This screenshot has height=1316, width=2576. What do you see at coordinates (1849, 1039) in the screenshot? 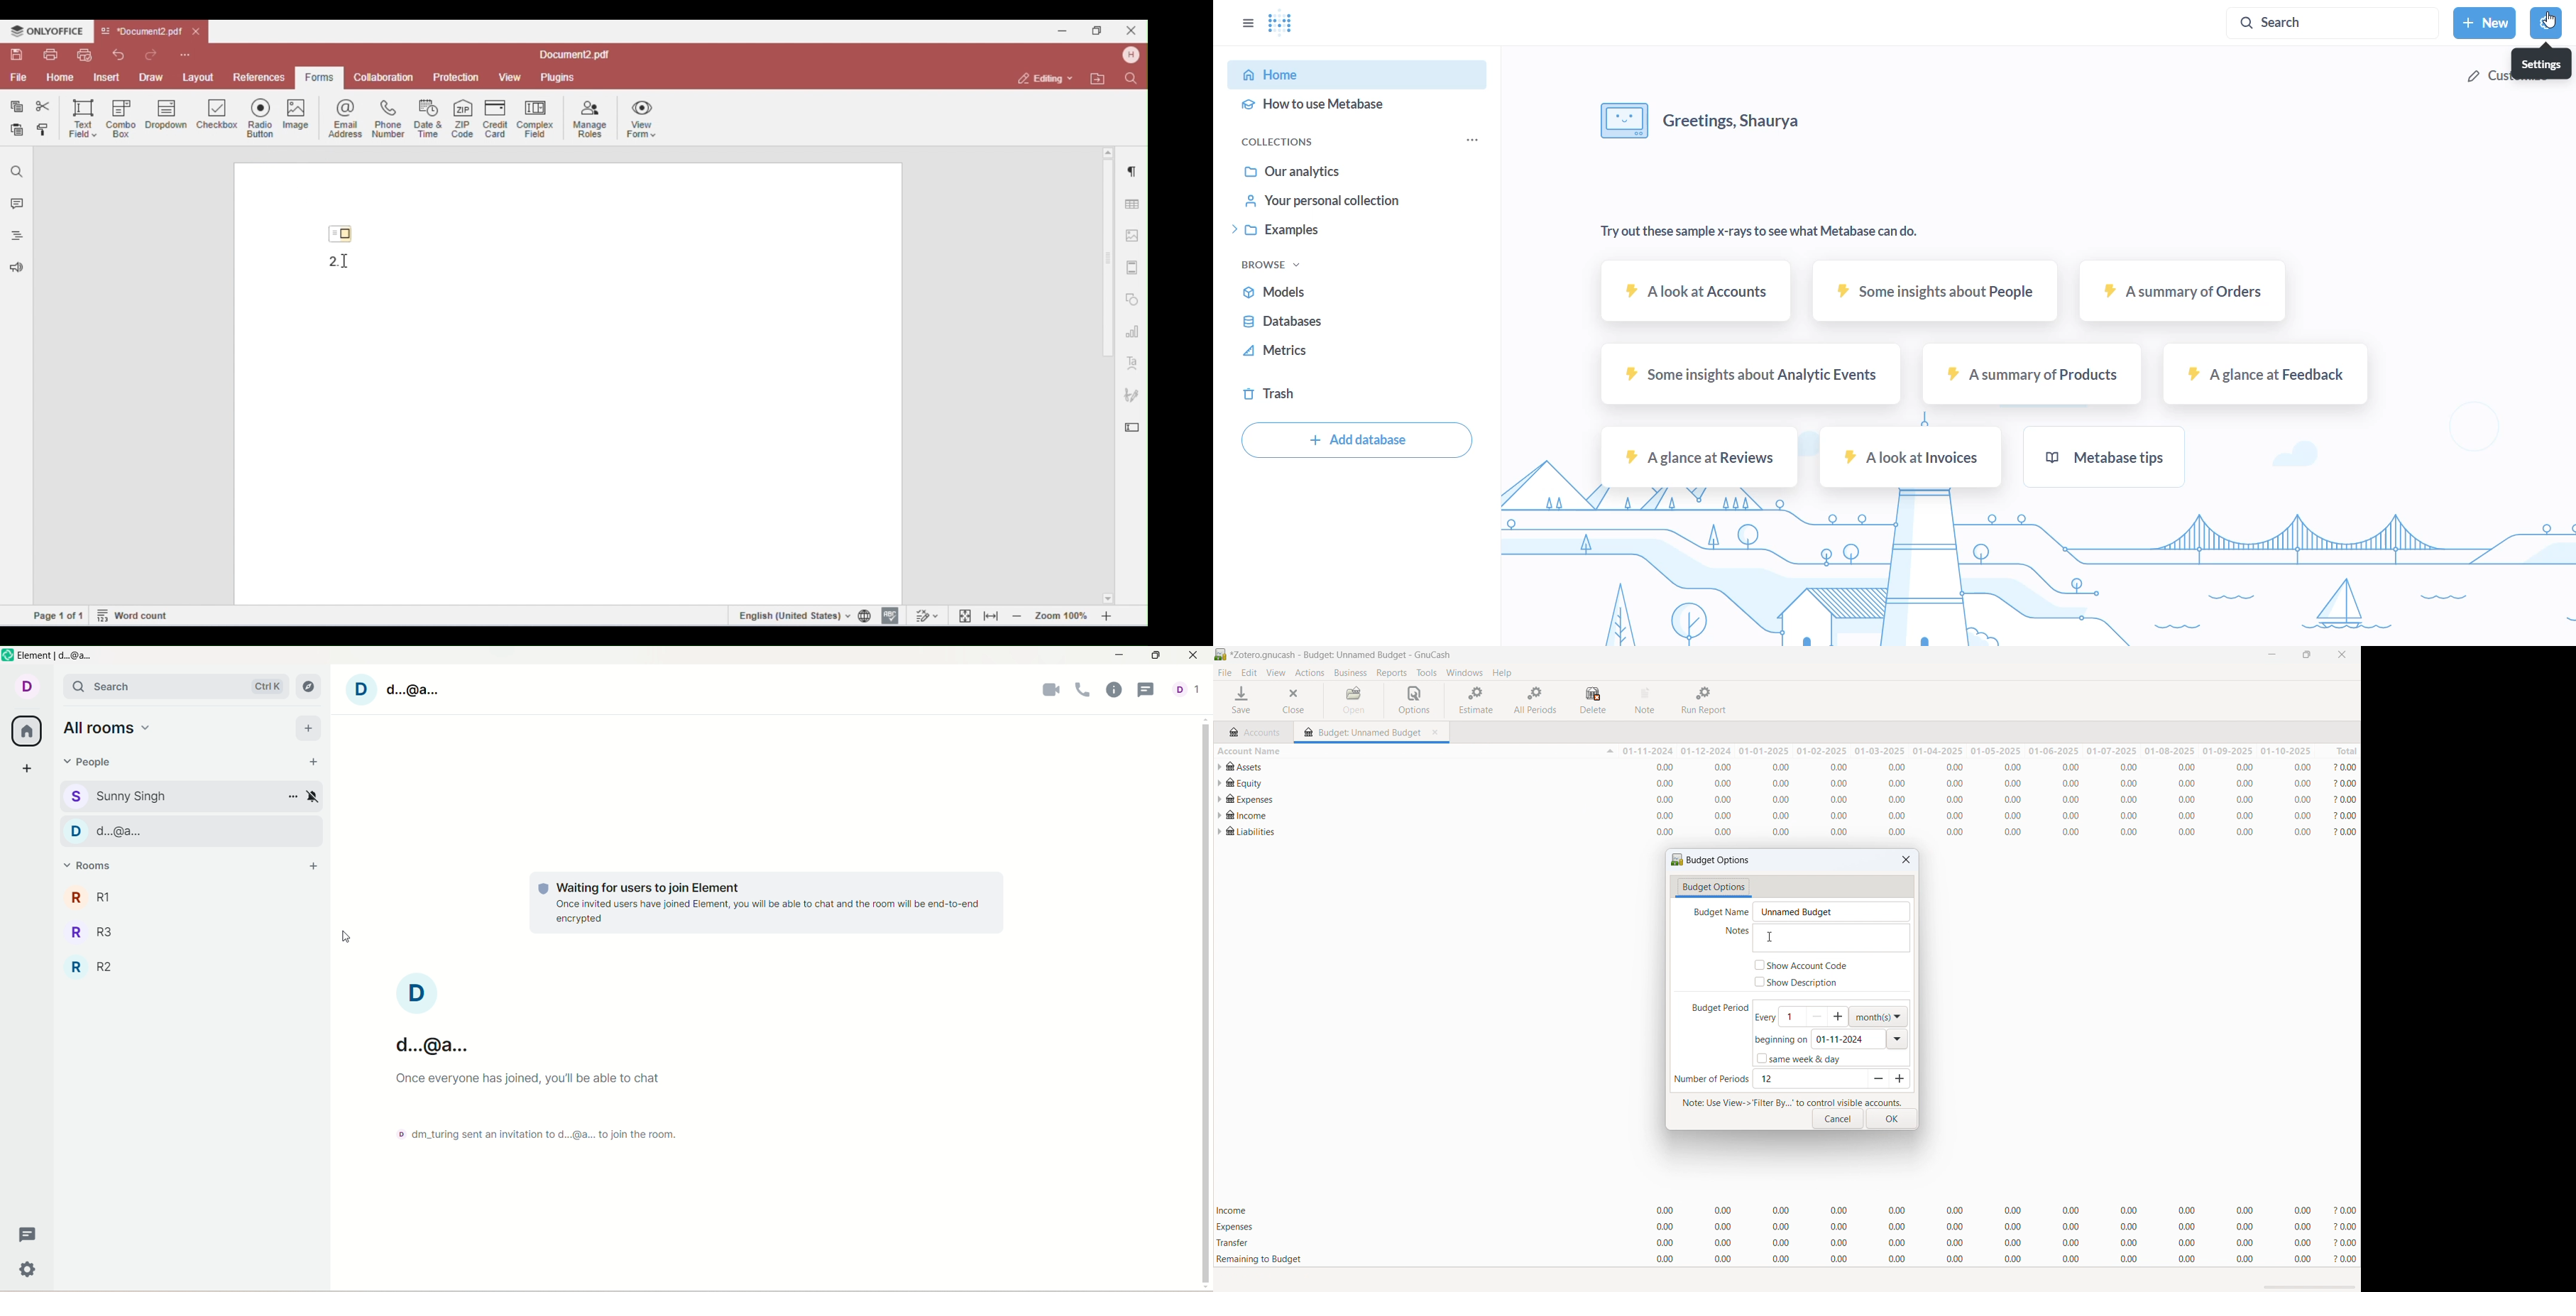
I see `begining date` at bounding box center [1849, 1039].